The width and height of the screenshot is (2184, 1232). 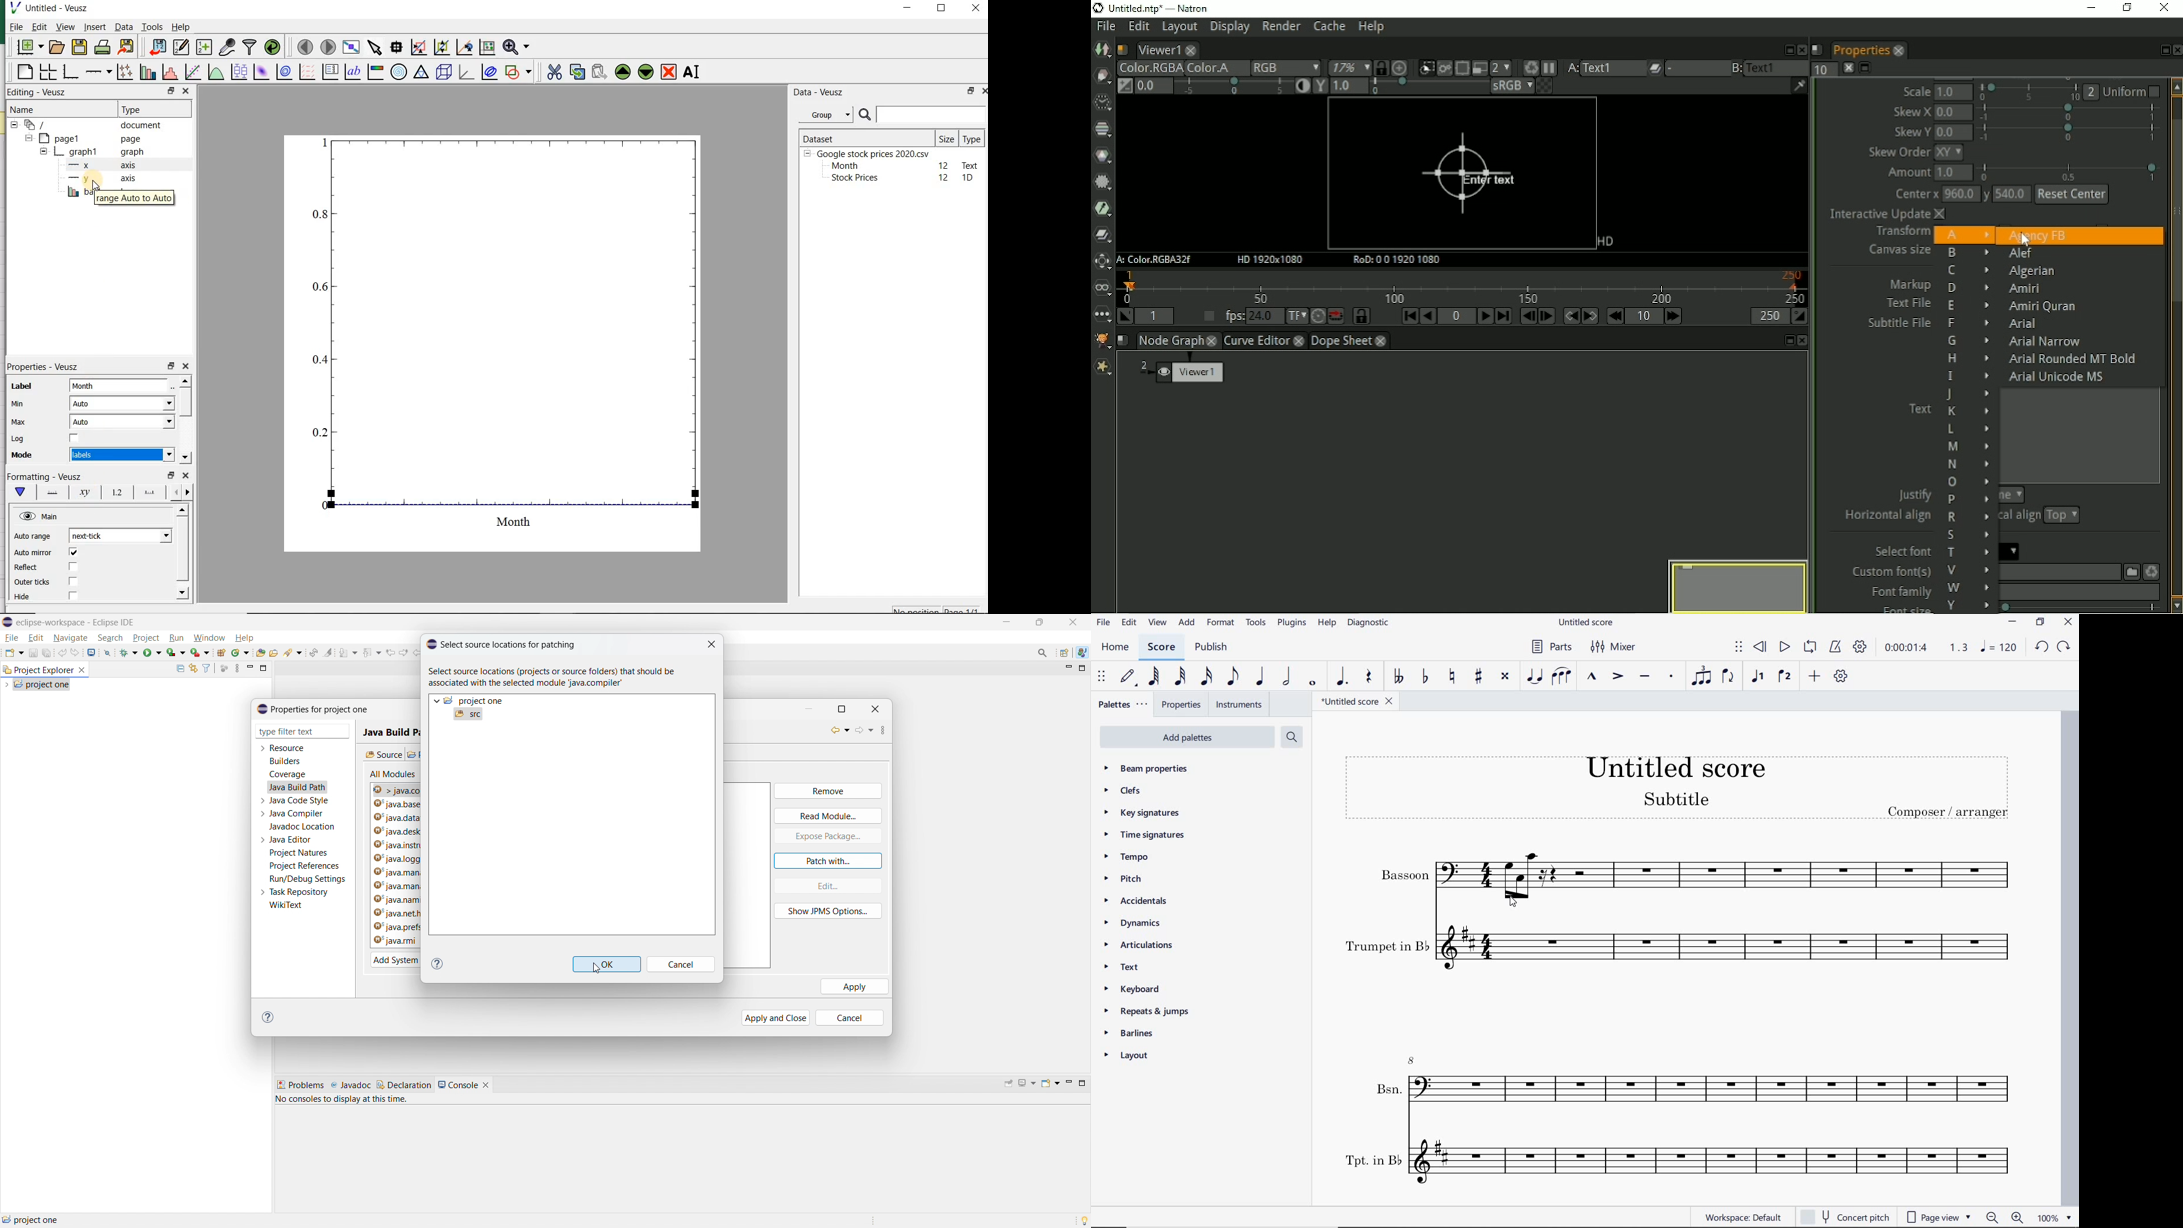 I want to click on project references, so click(x=304, y=865).